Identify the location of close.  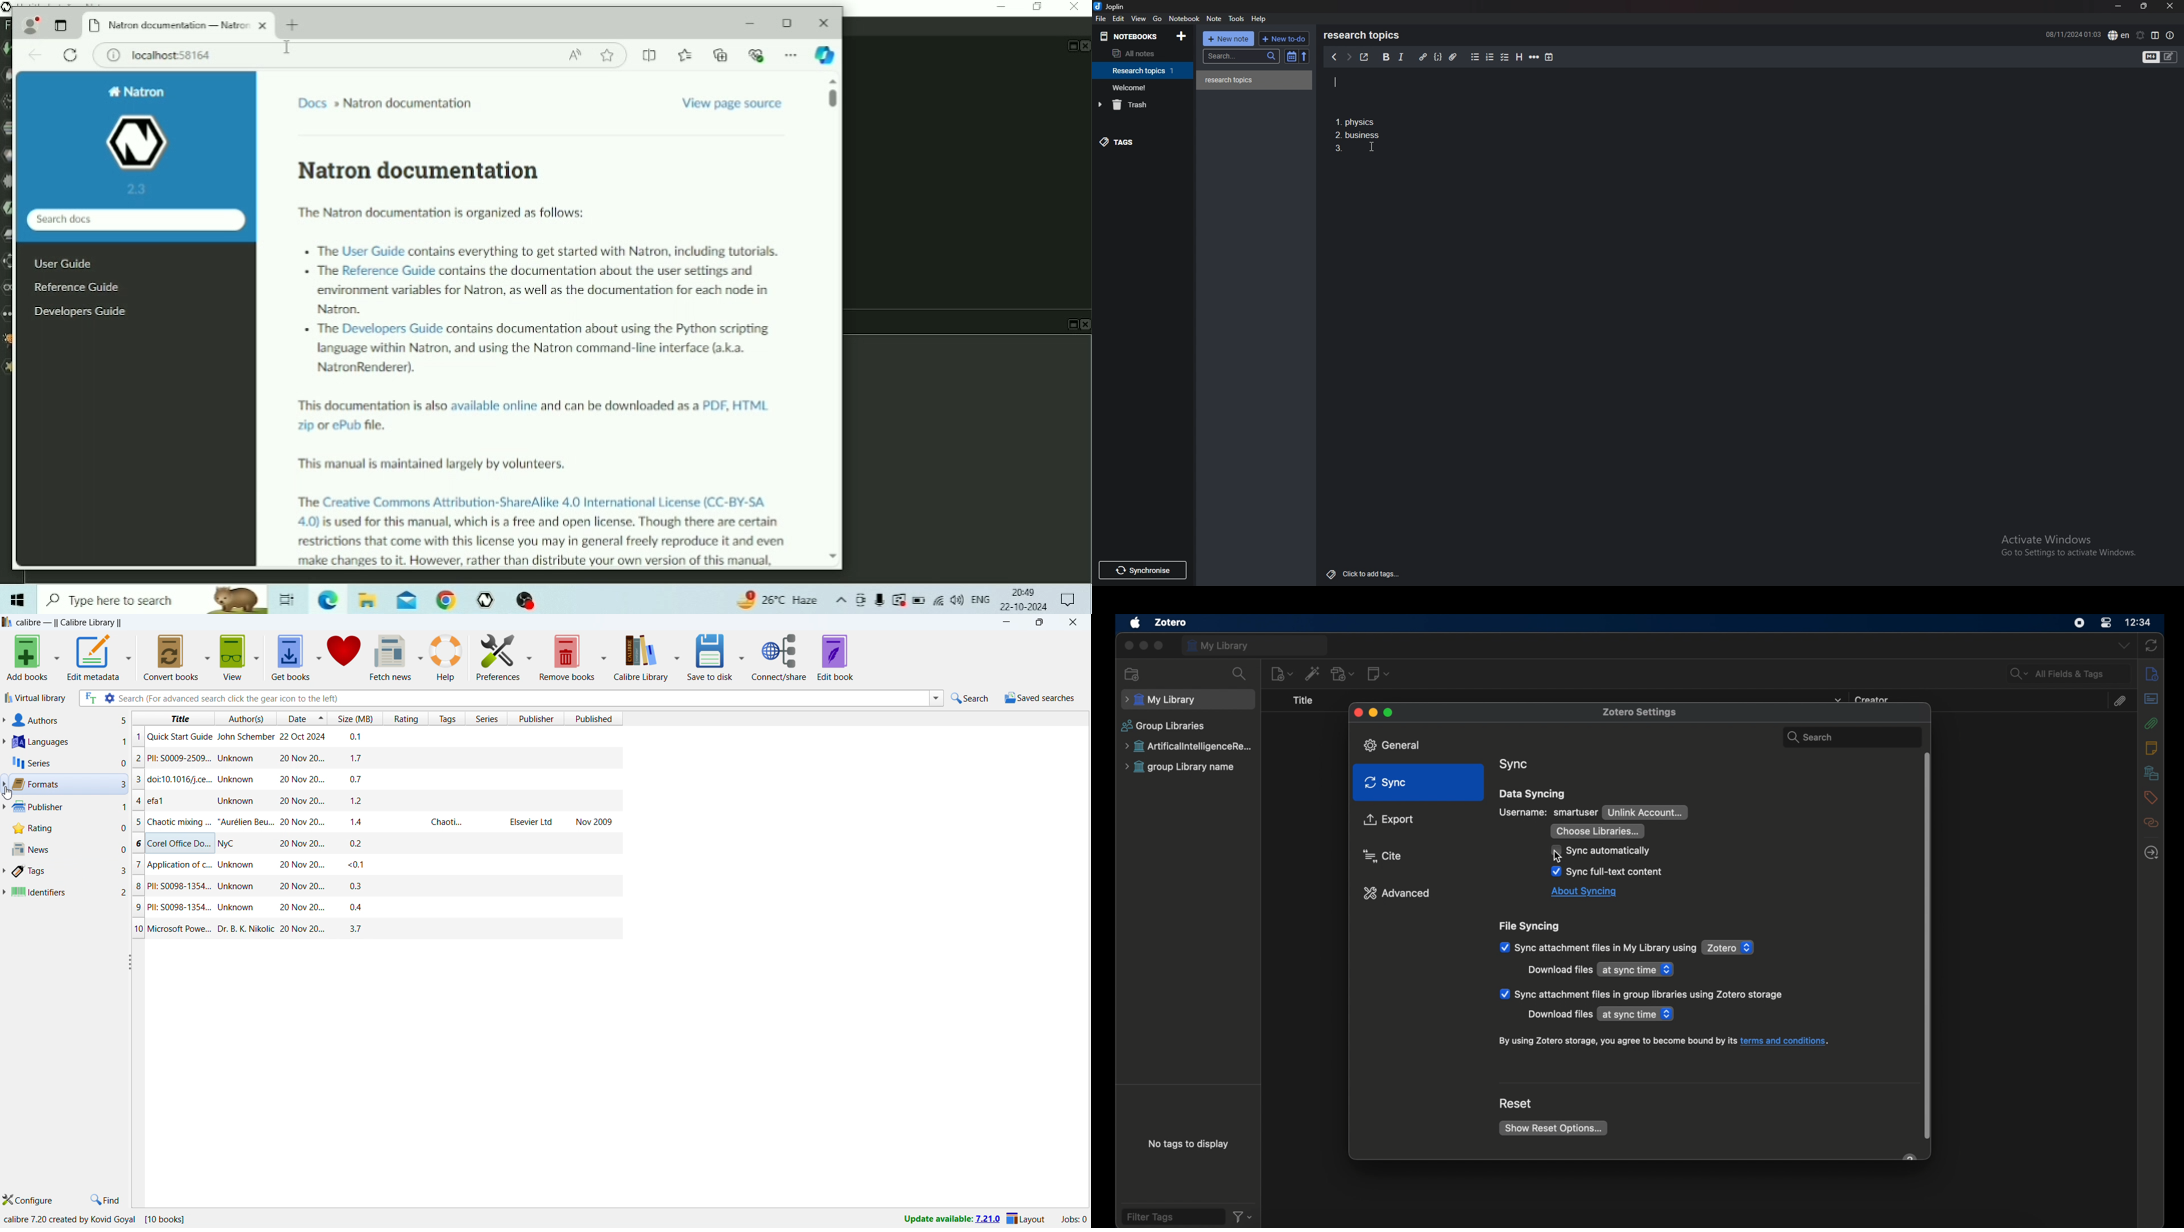
(1356, 712).